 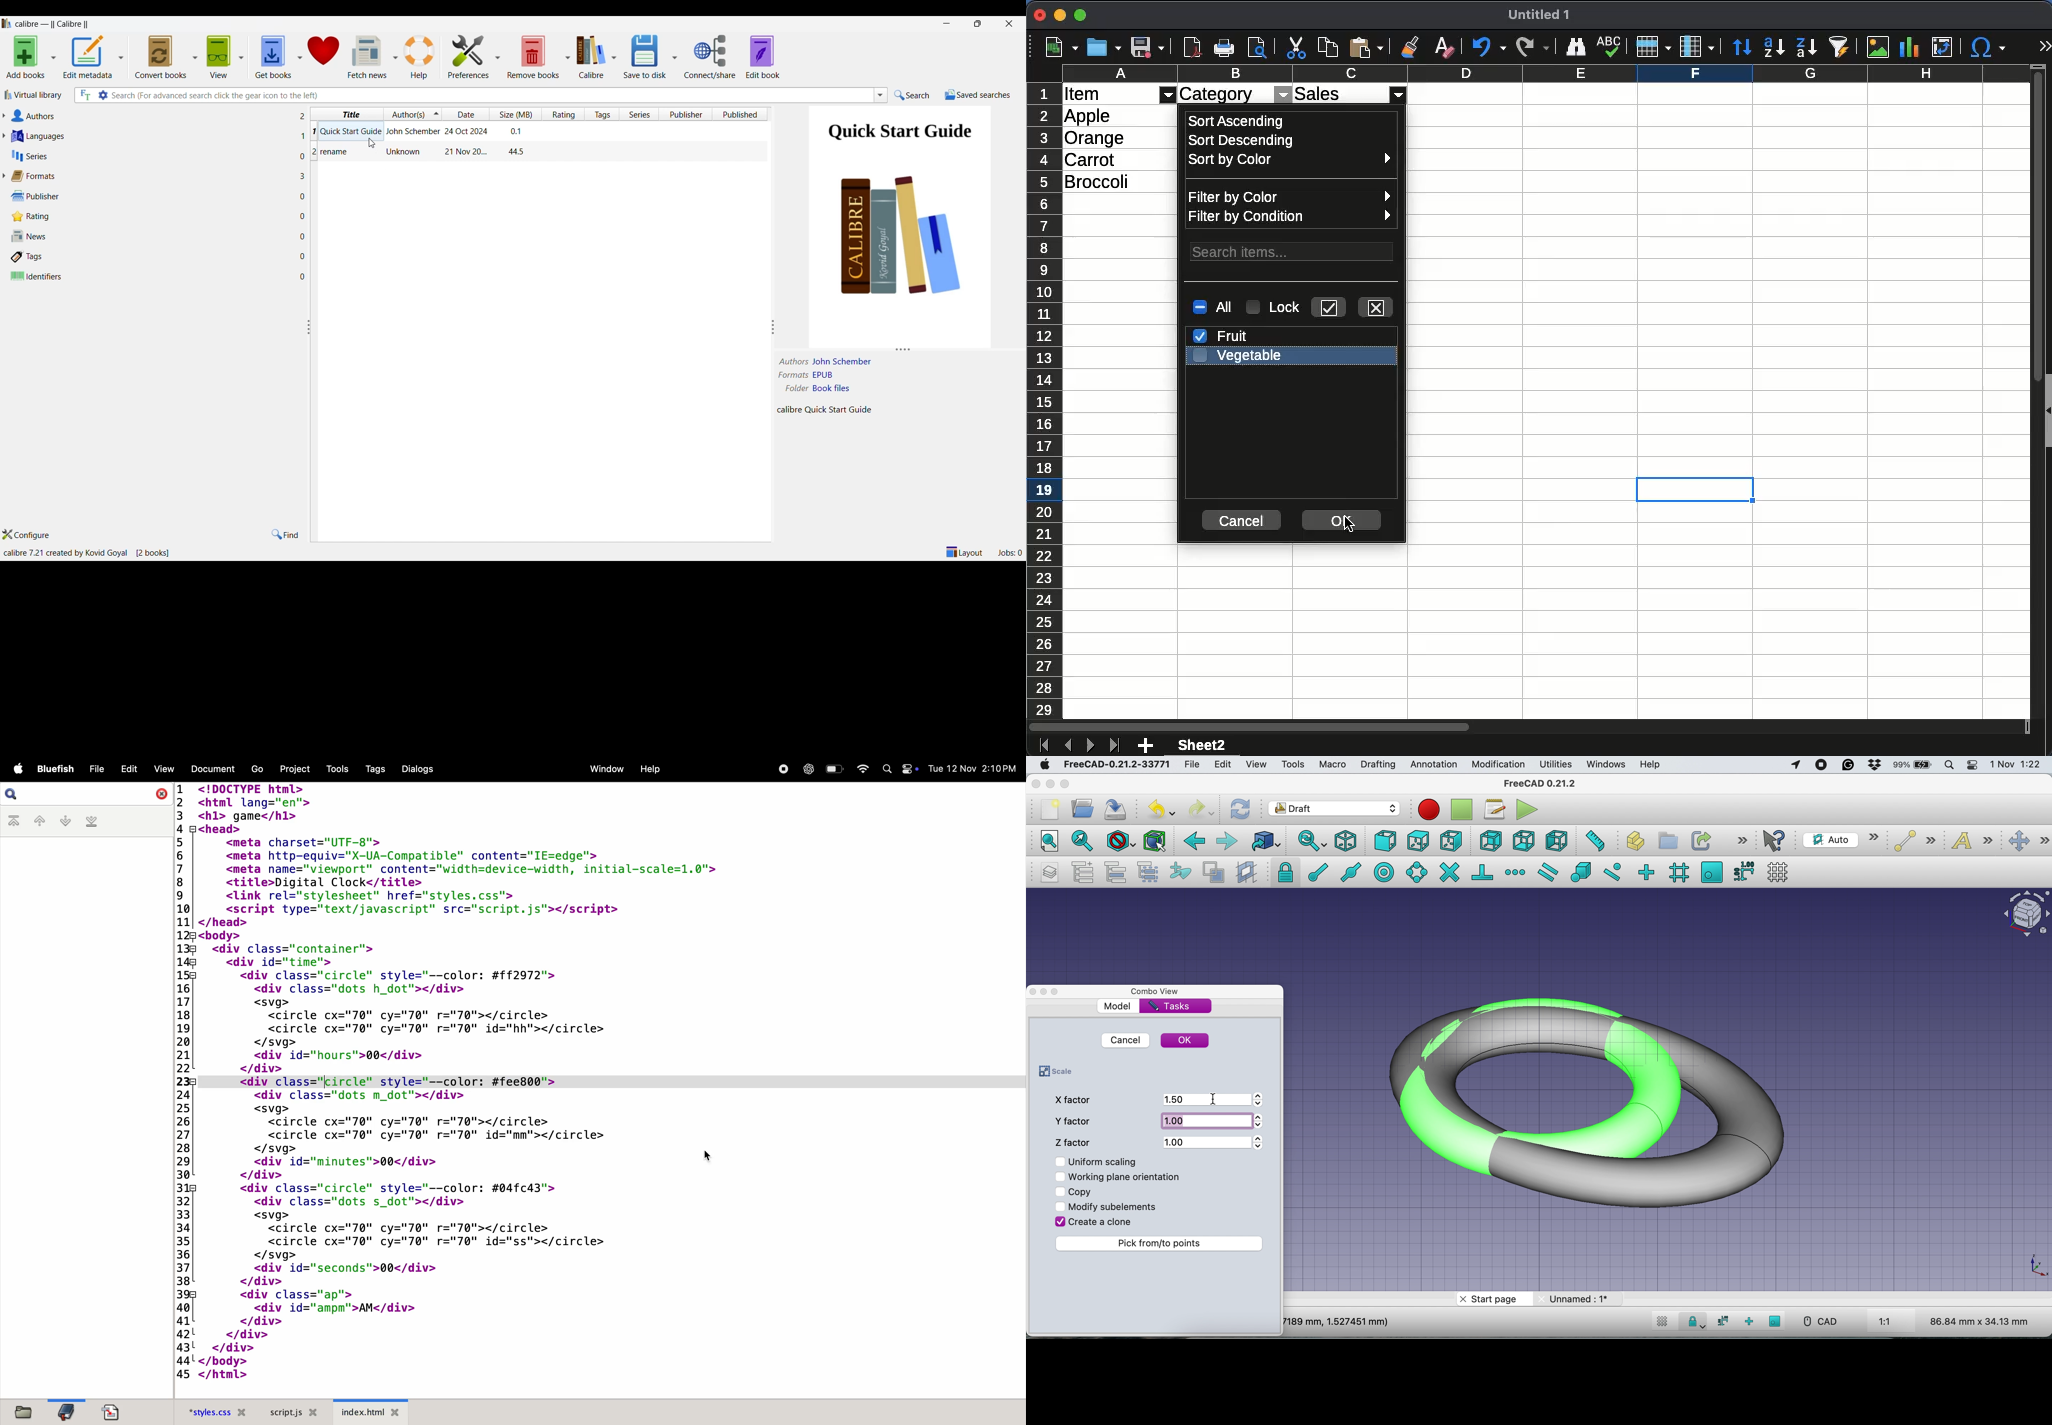 What do you see at coordinates (215, 769) in the screenshot?
I see `document` at bounding box center [215, 769].